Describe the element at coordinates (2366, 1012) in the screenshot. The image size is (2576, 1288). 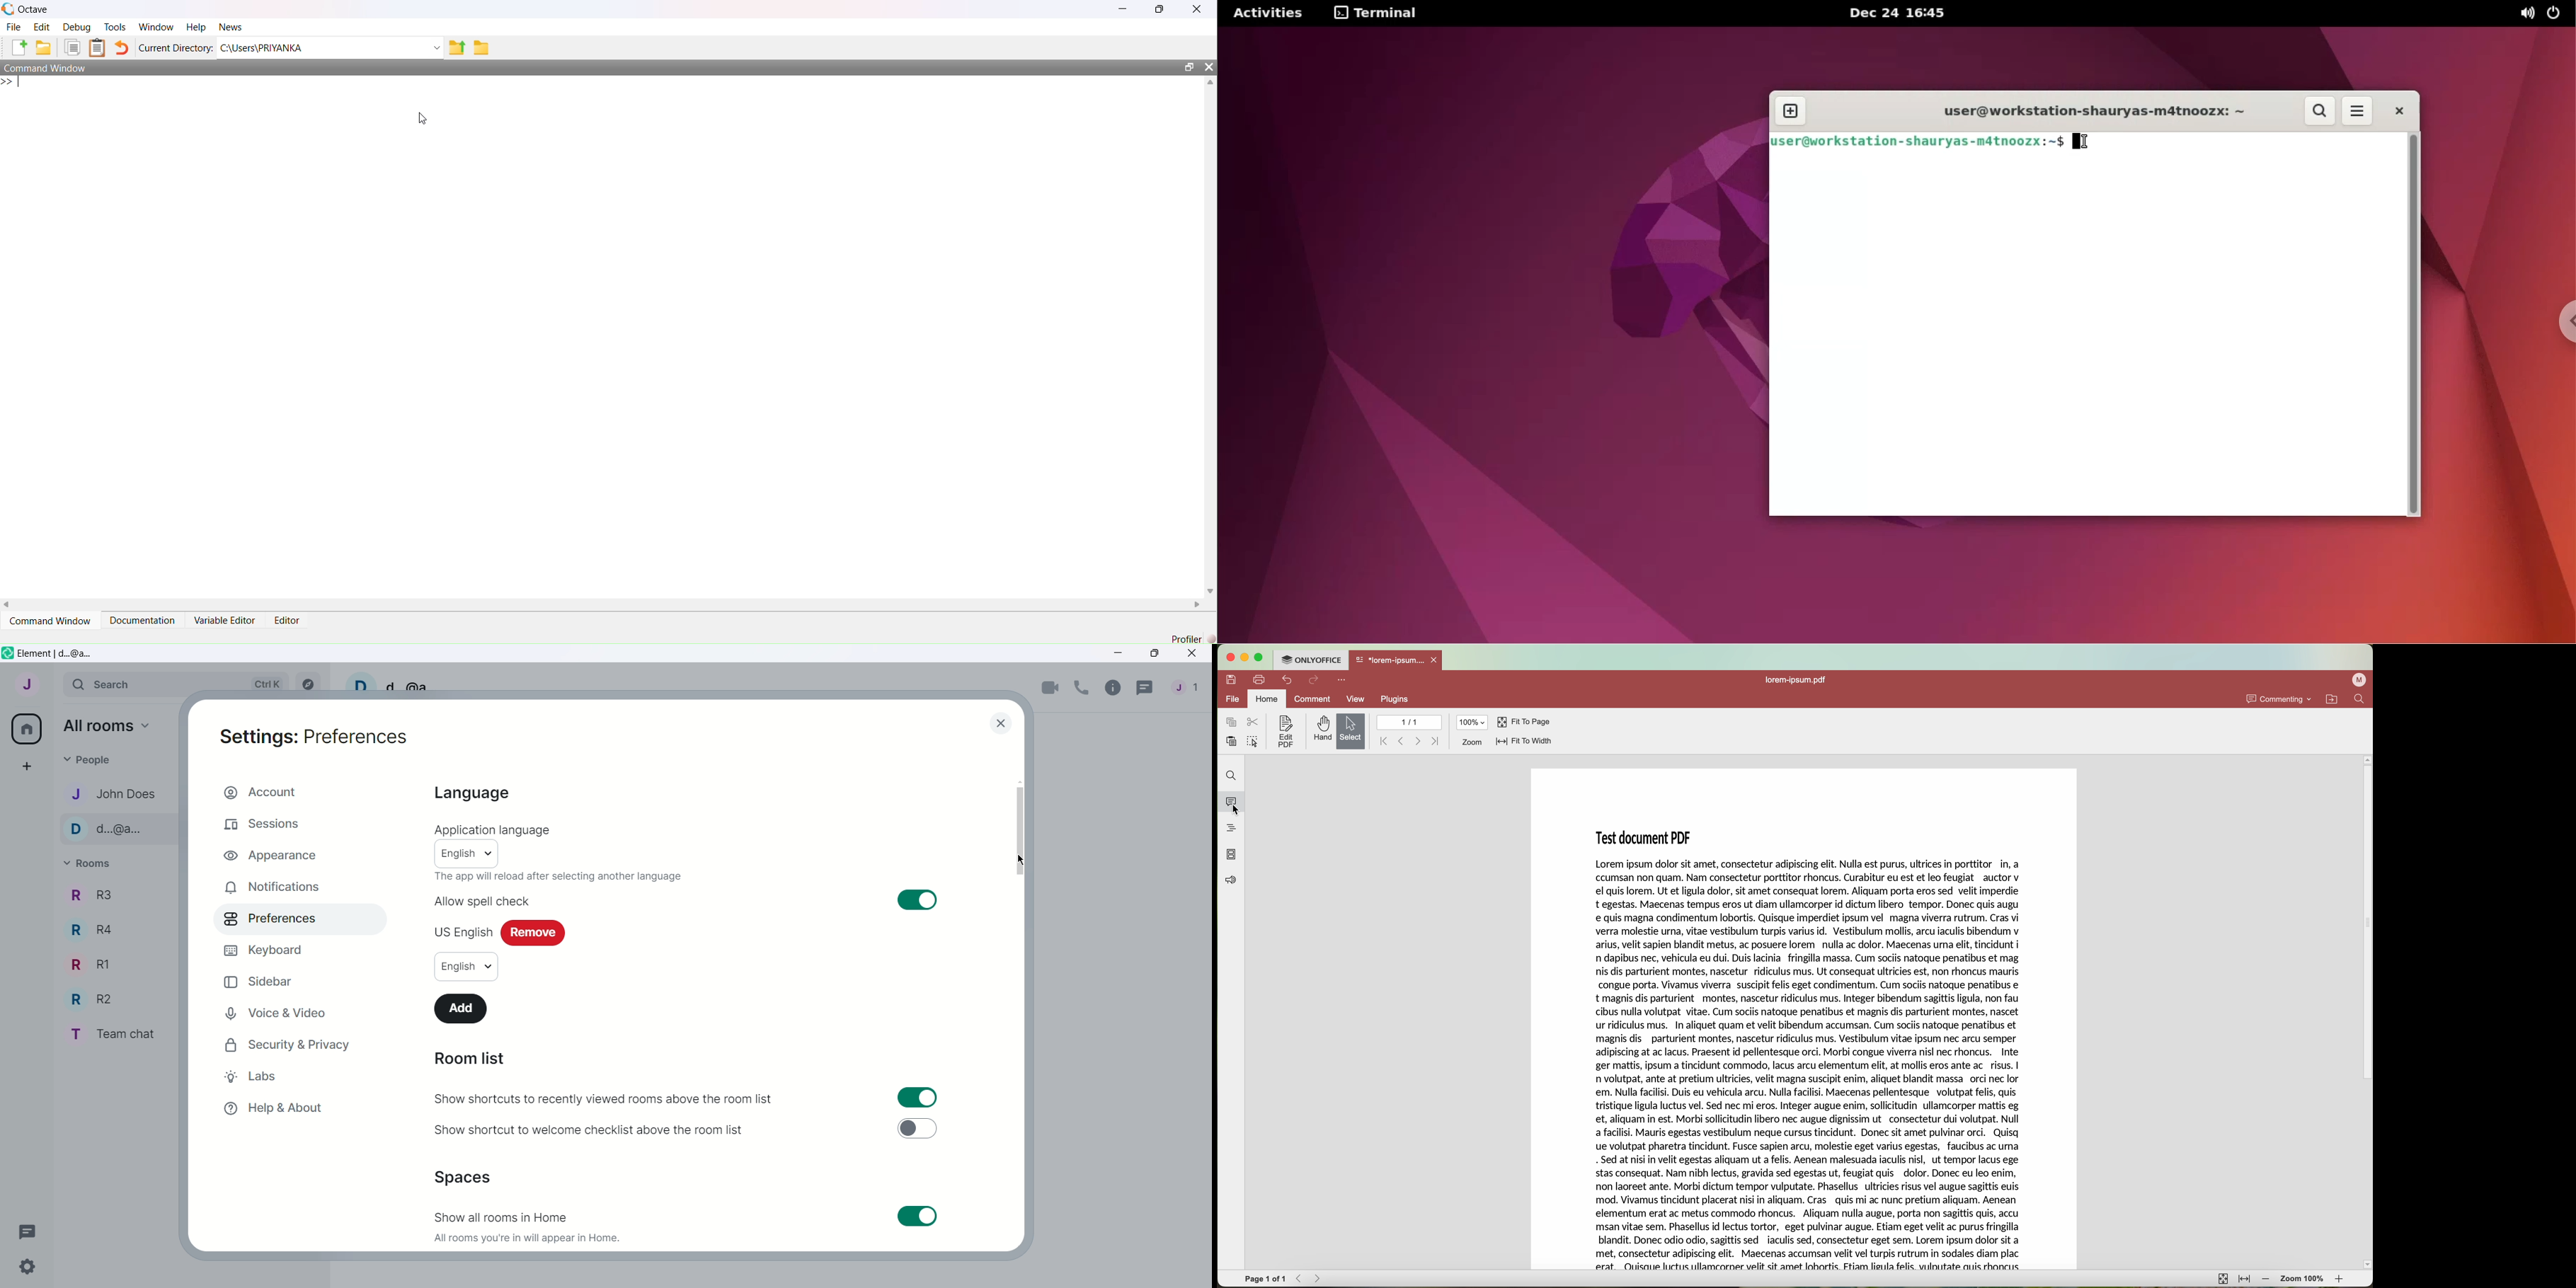
I see `scroll bar` at that location.